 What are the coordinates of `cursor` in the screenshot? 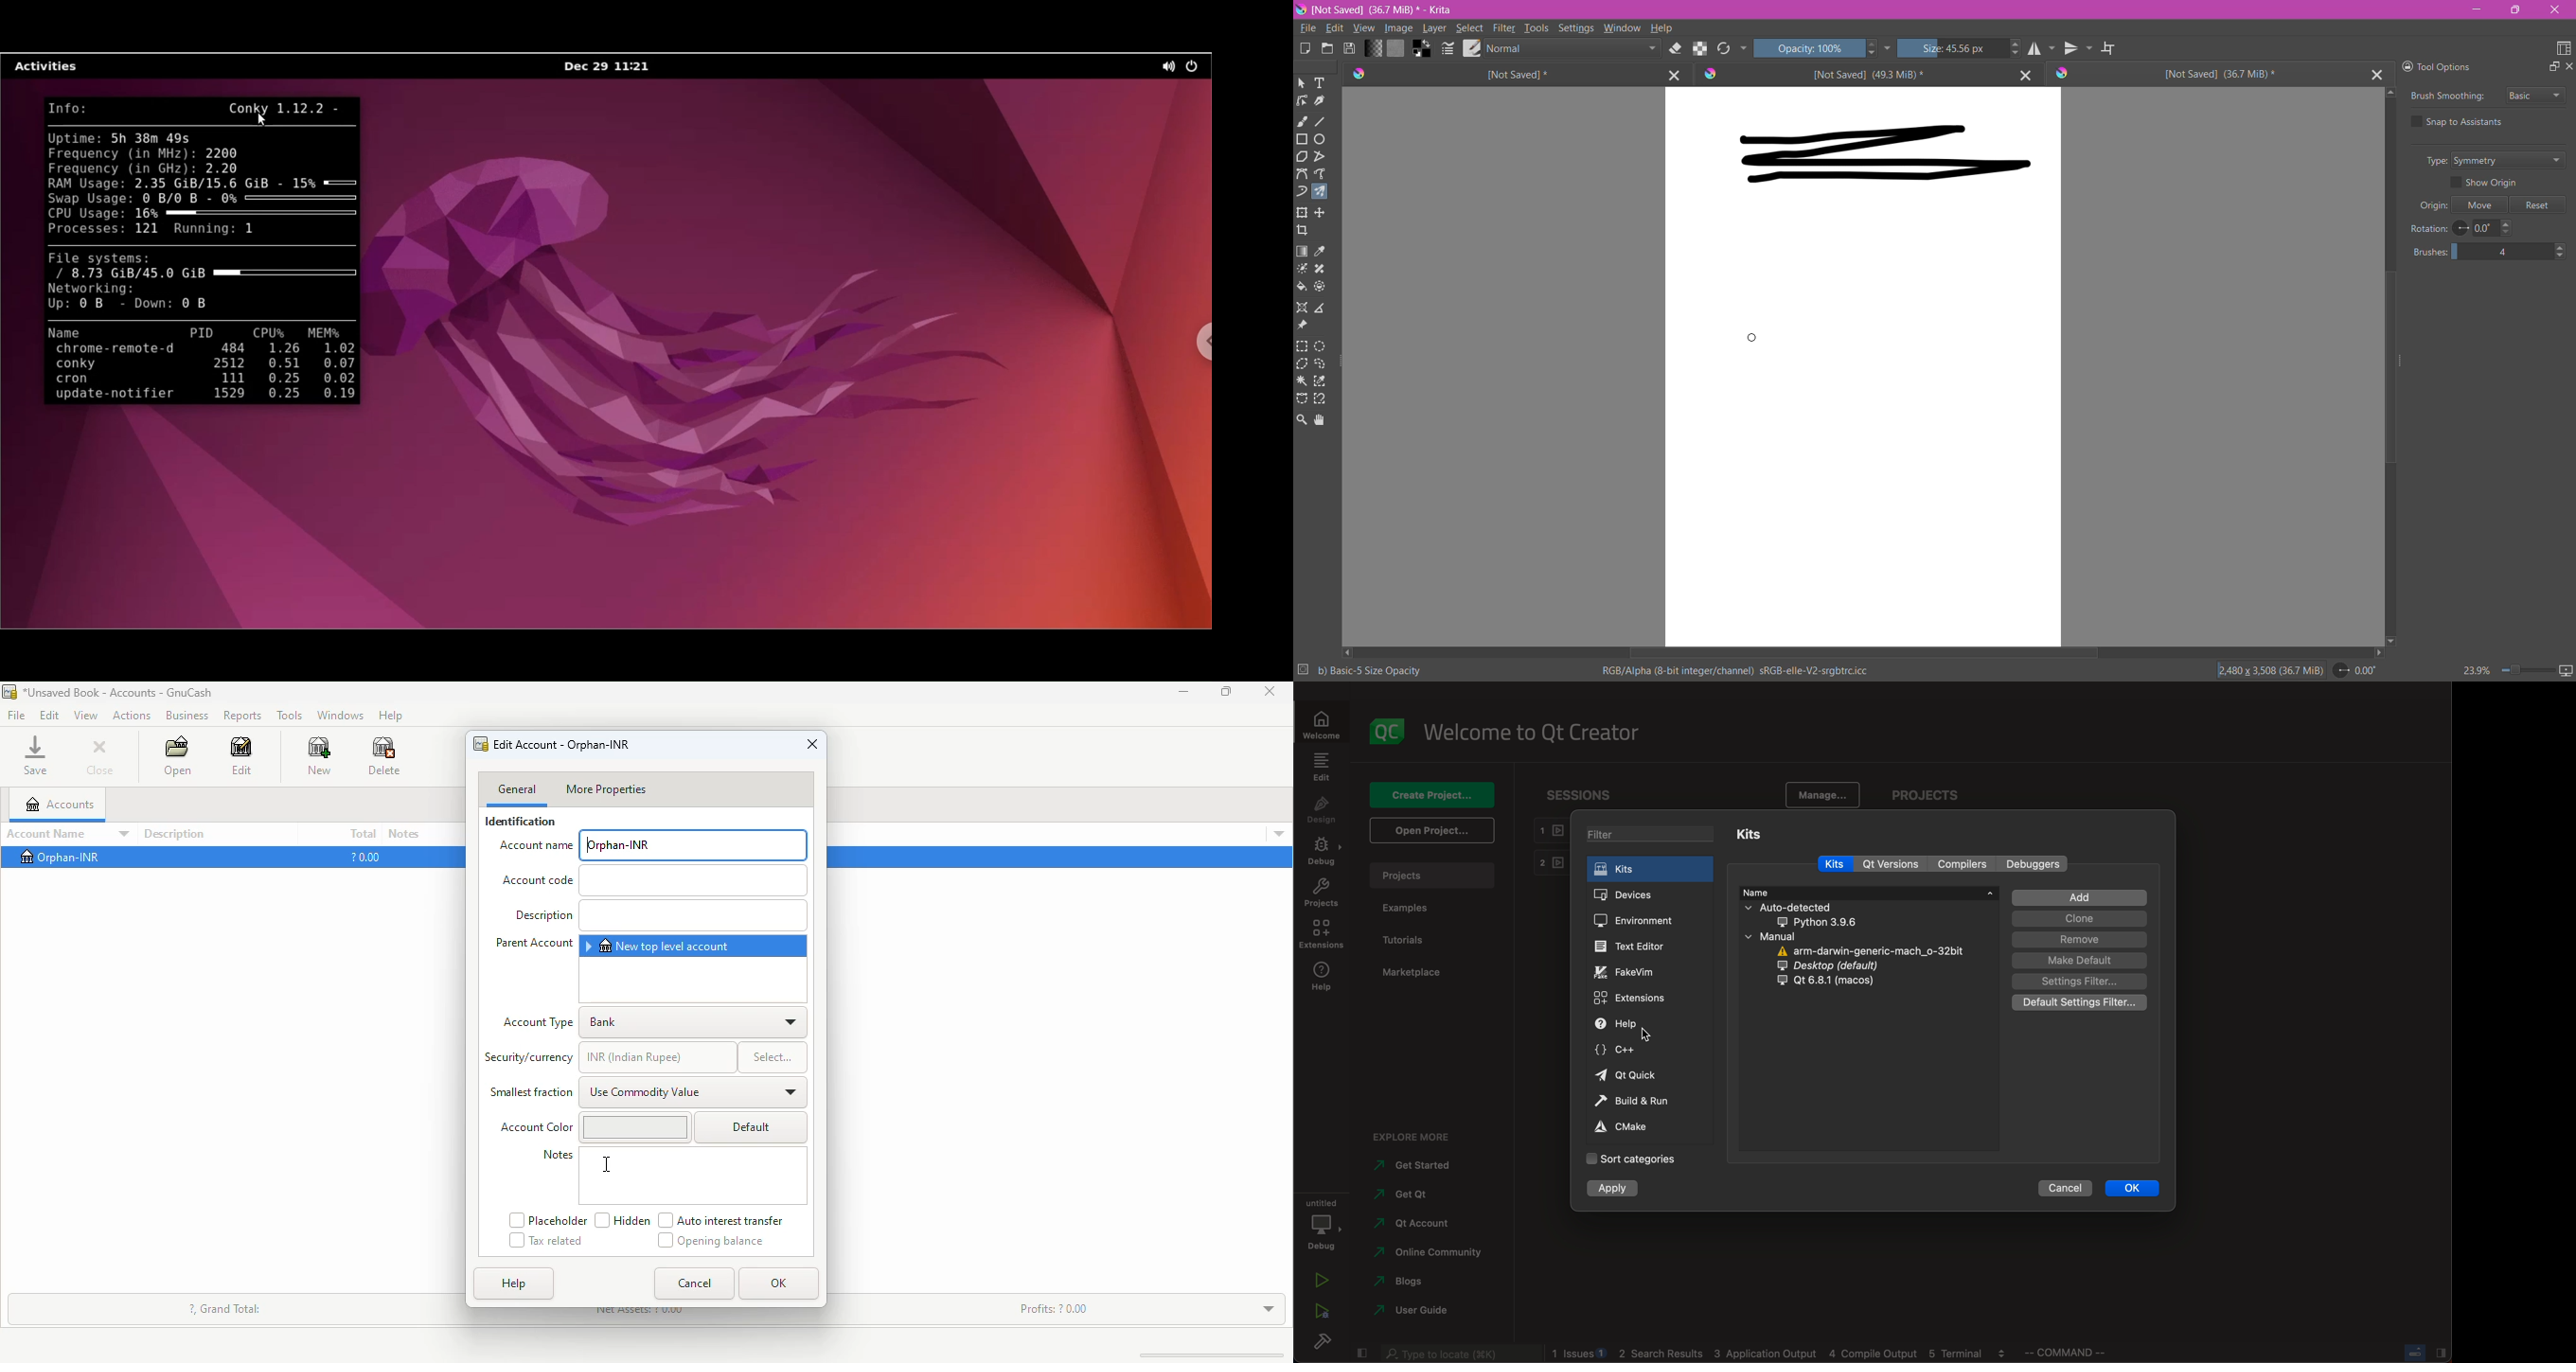 It's located at (1647, 1036).